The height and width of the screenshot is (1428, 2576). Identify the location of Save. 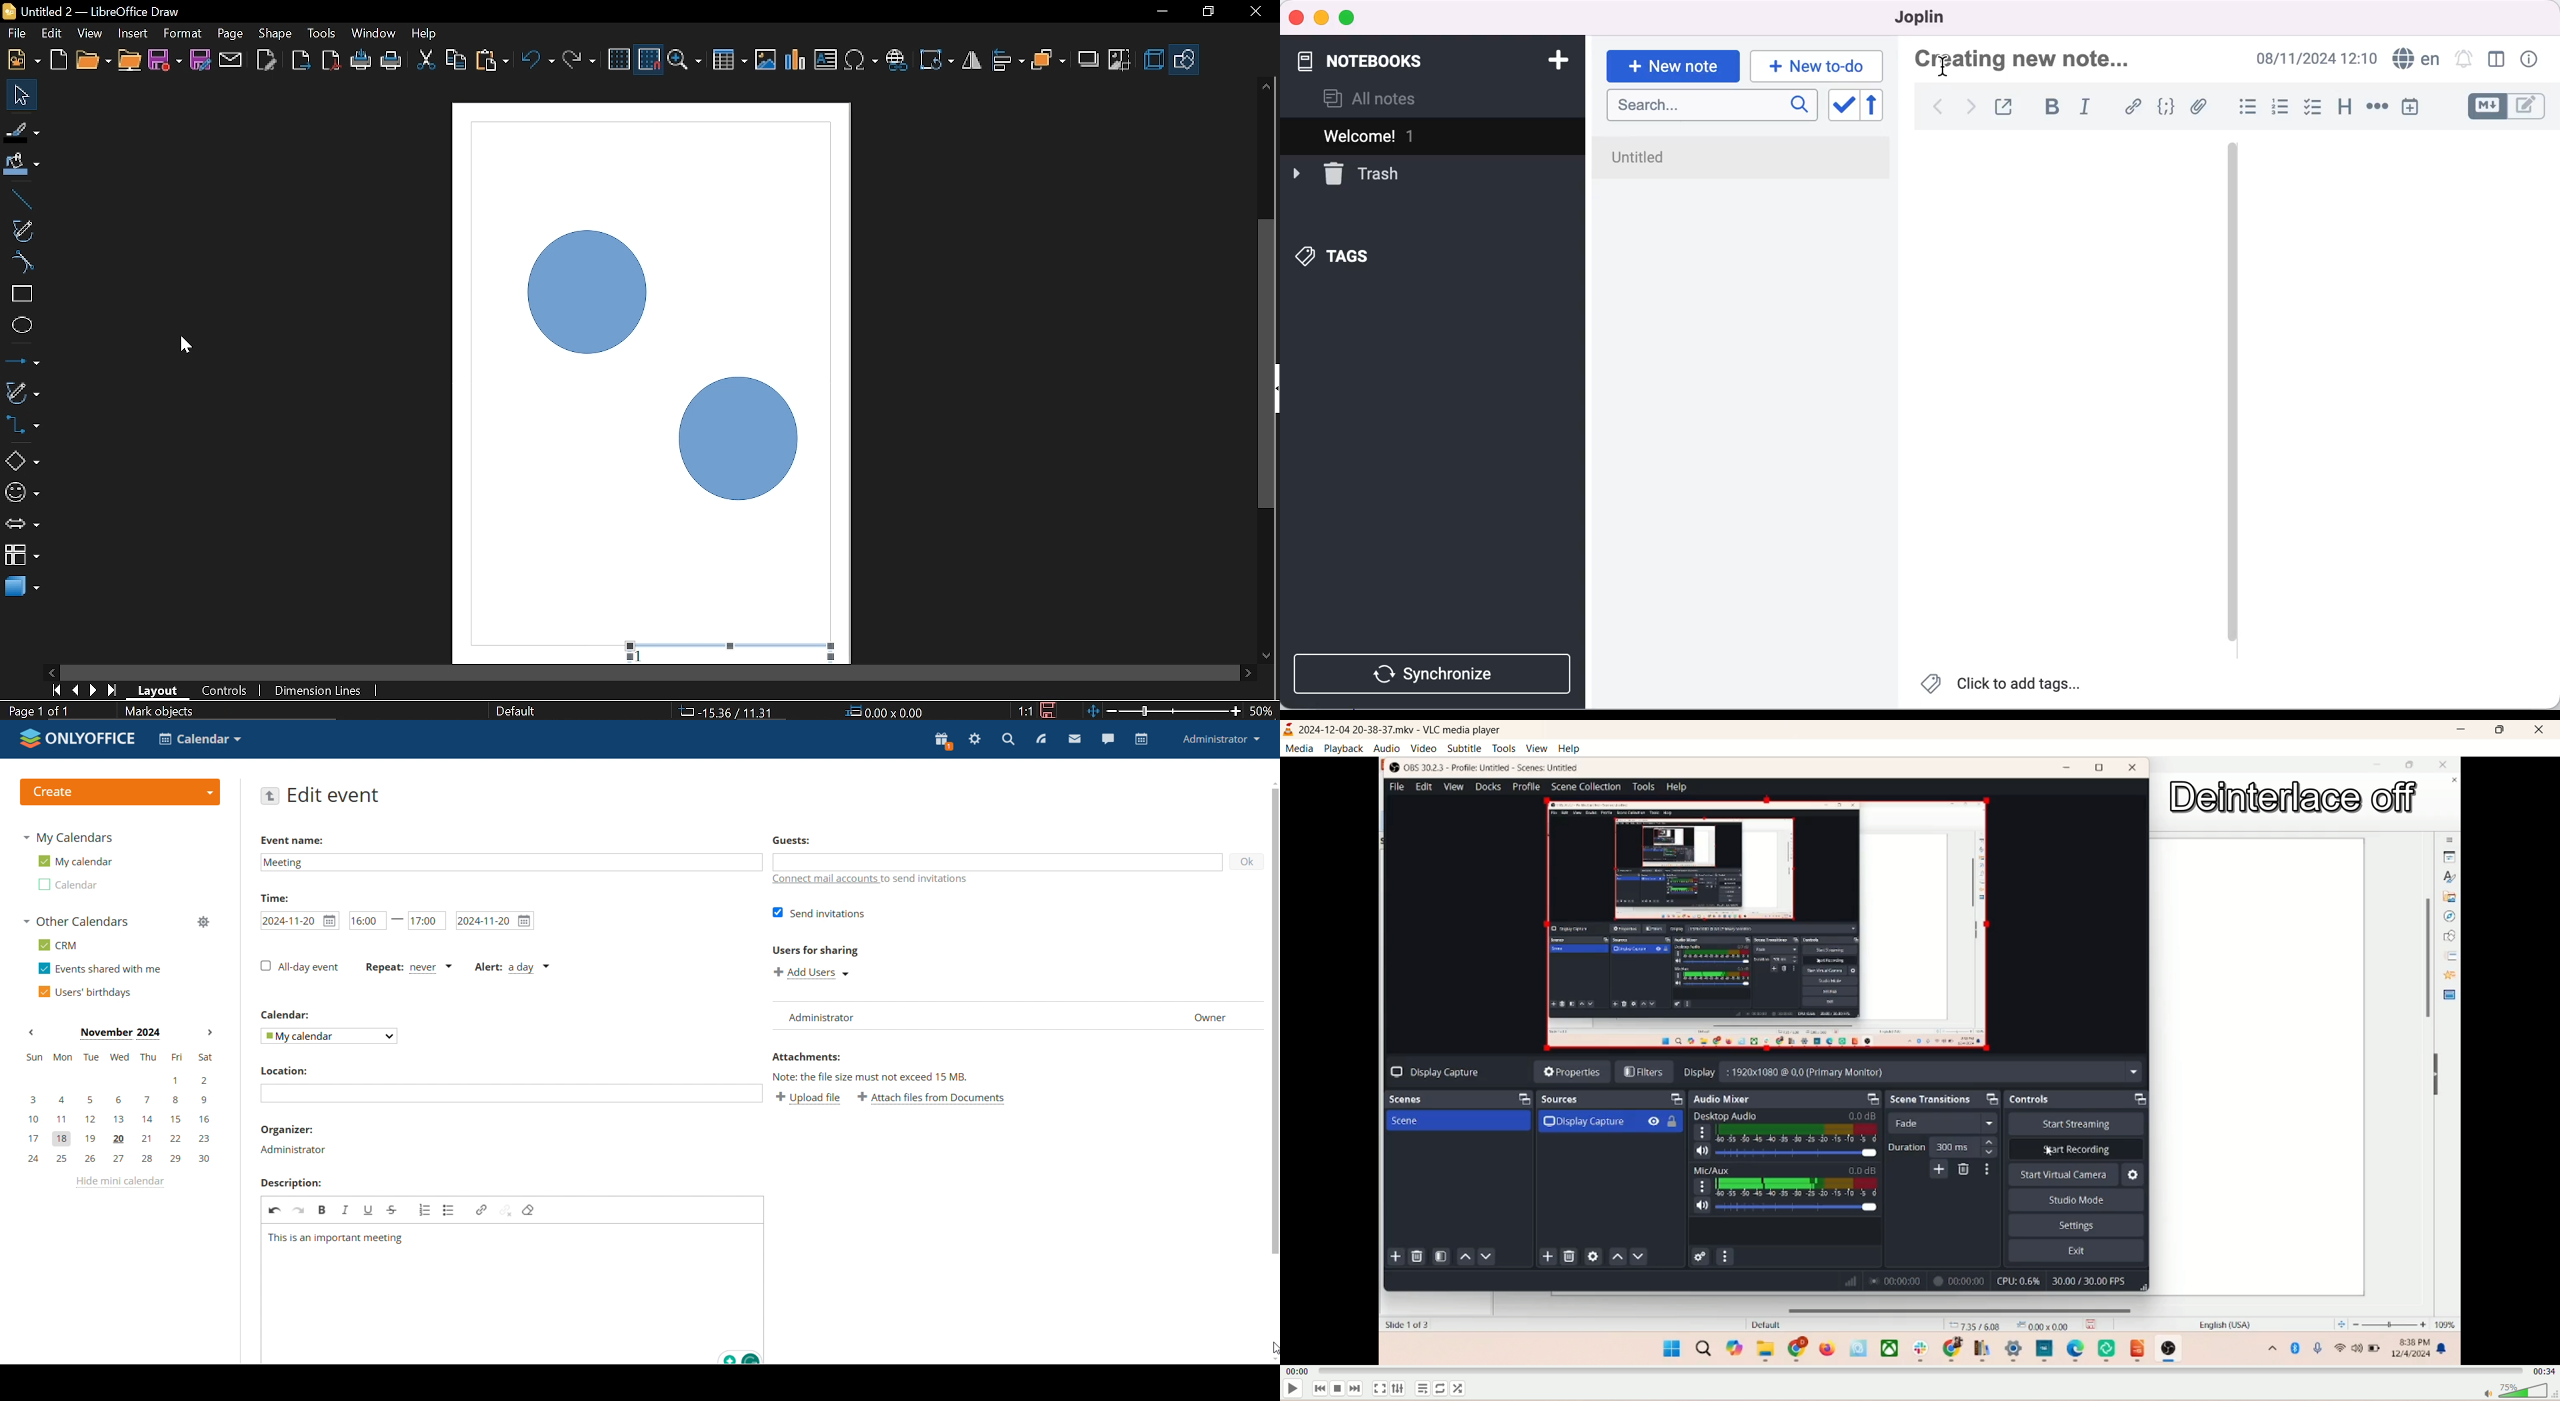
(1051, 710).